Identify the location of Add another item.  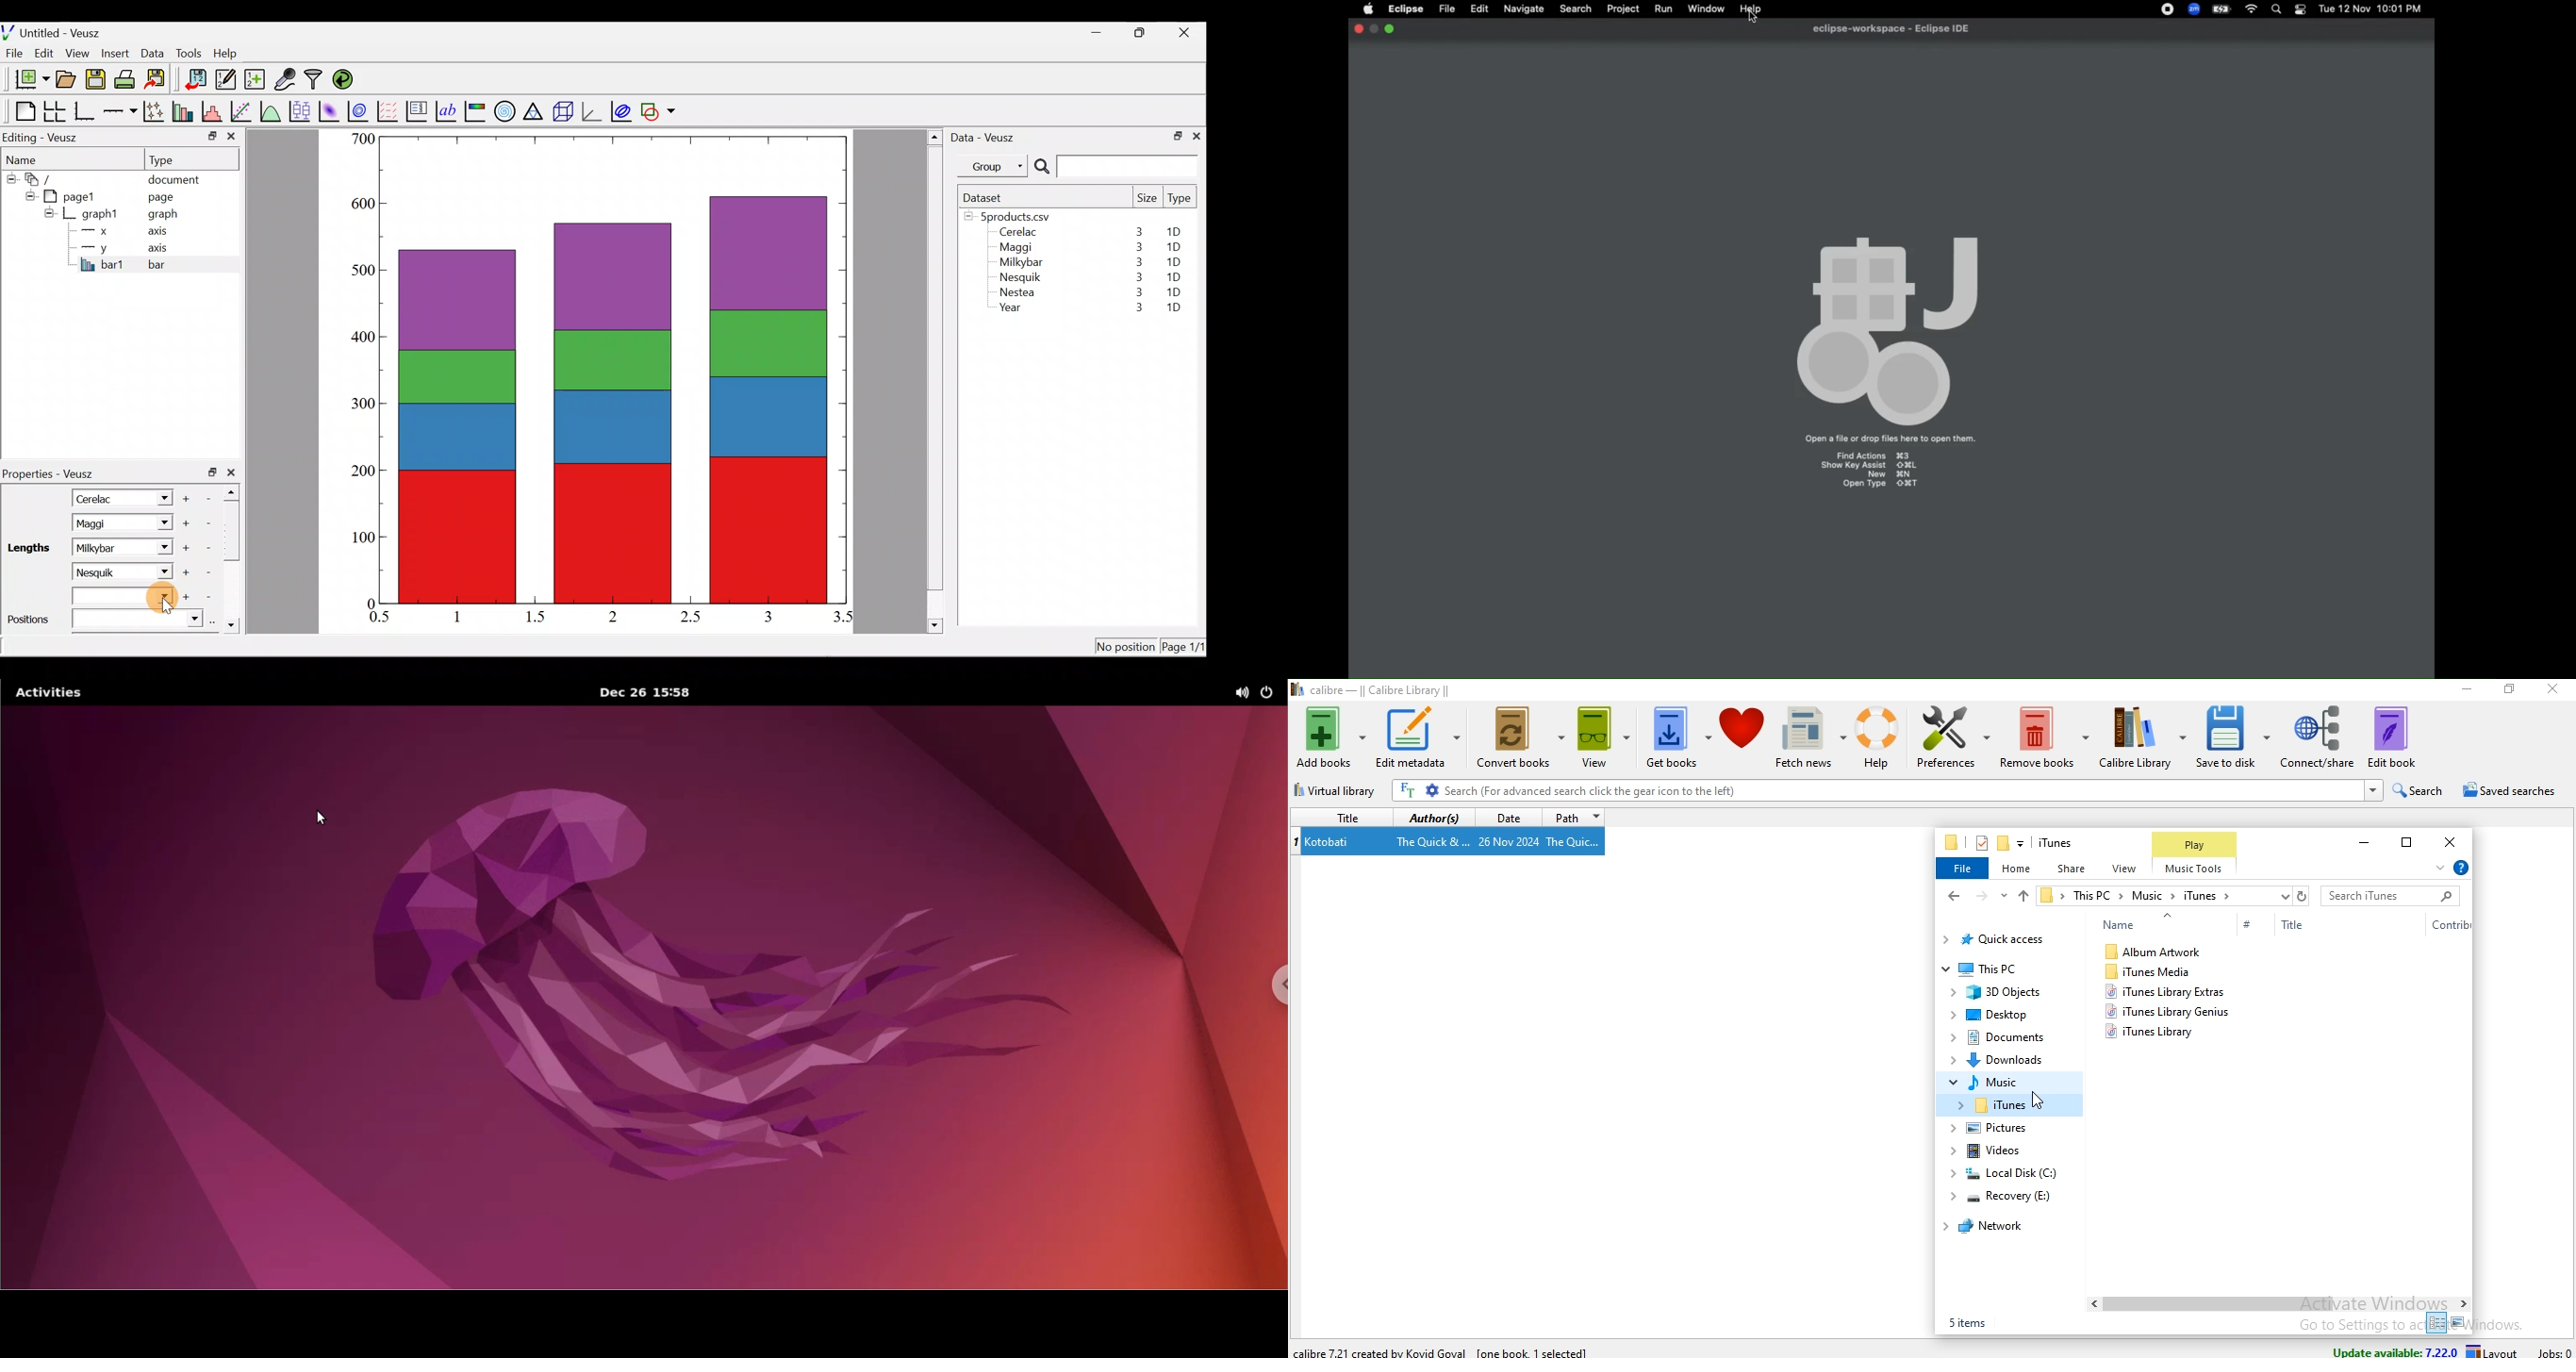
(188, 497).